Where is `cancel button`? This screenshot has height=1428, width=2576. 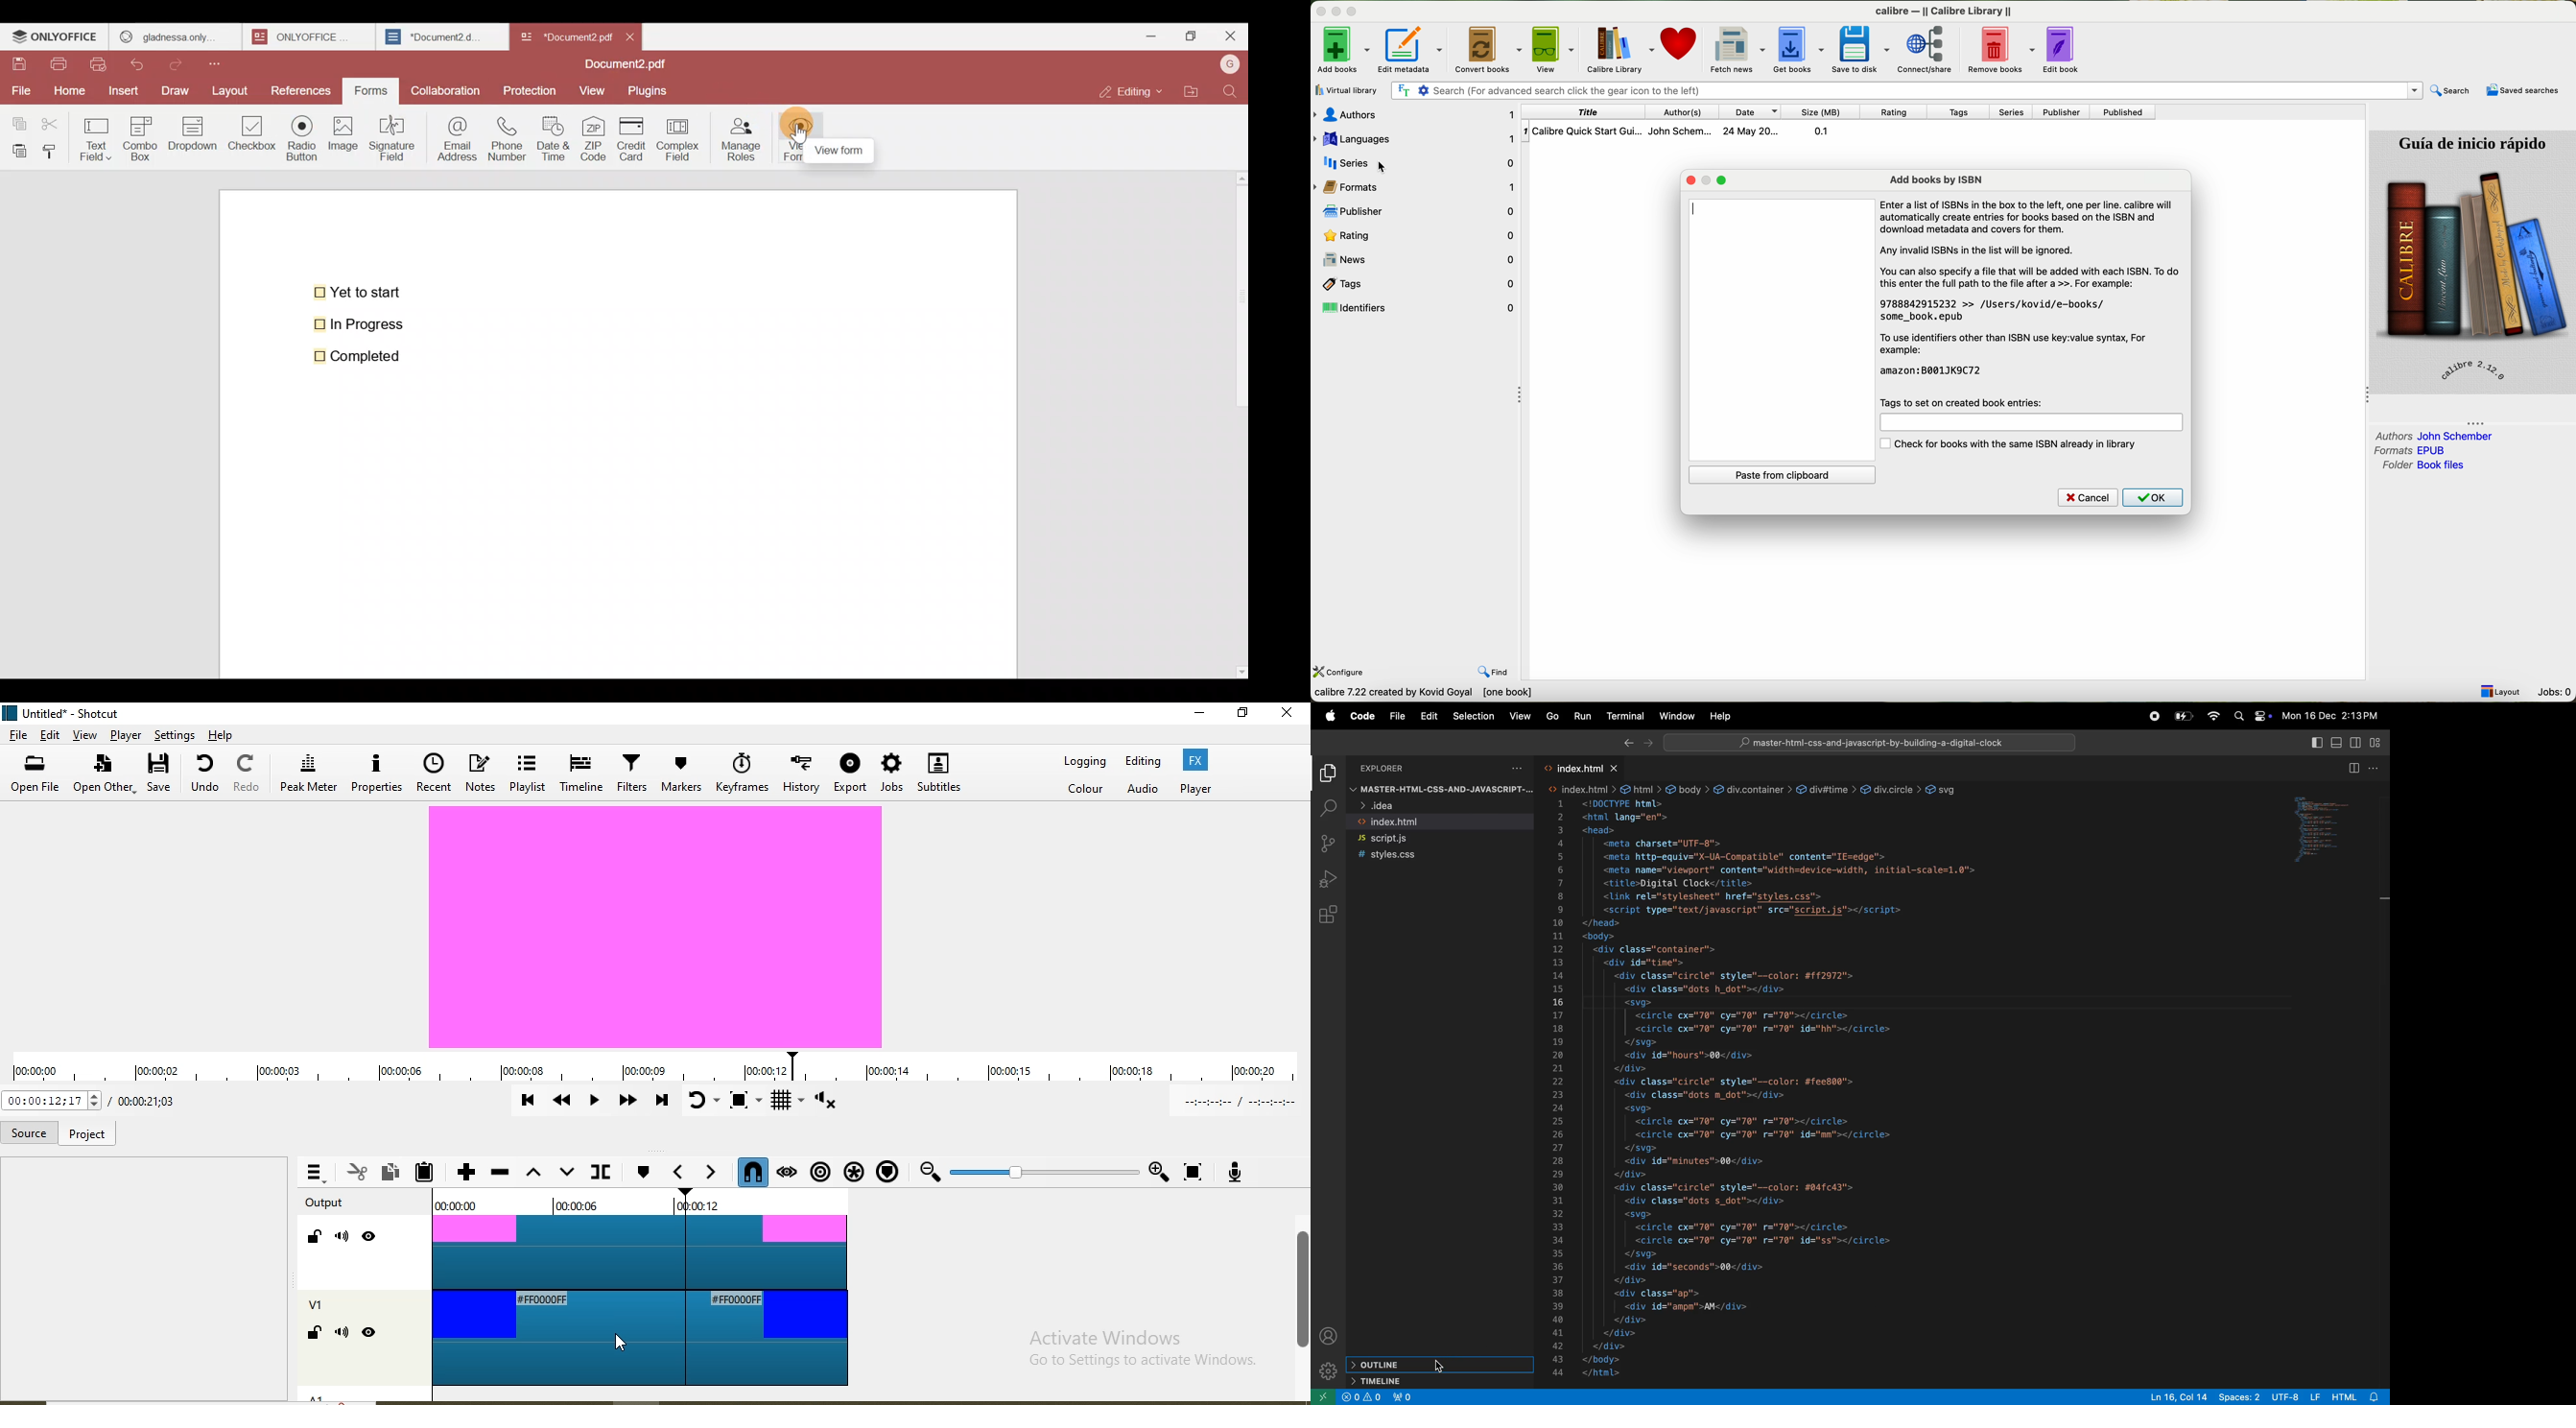
cancel button is located at coordinates (2084, 497).